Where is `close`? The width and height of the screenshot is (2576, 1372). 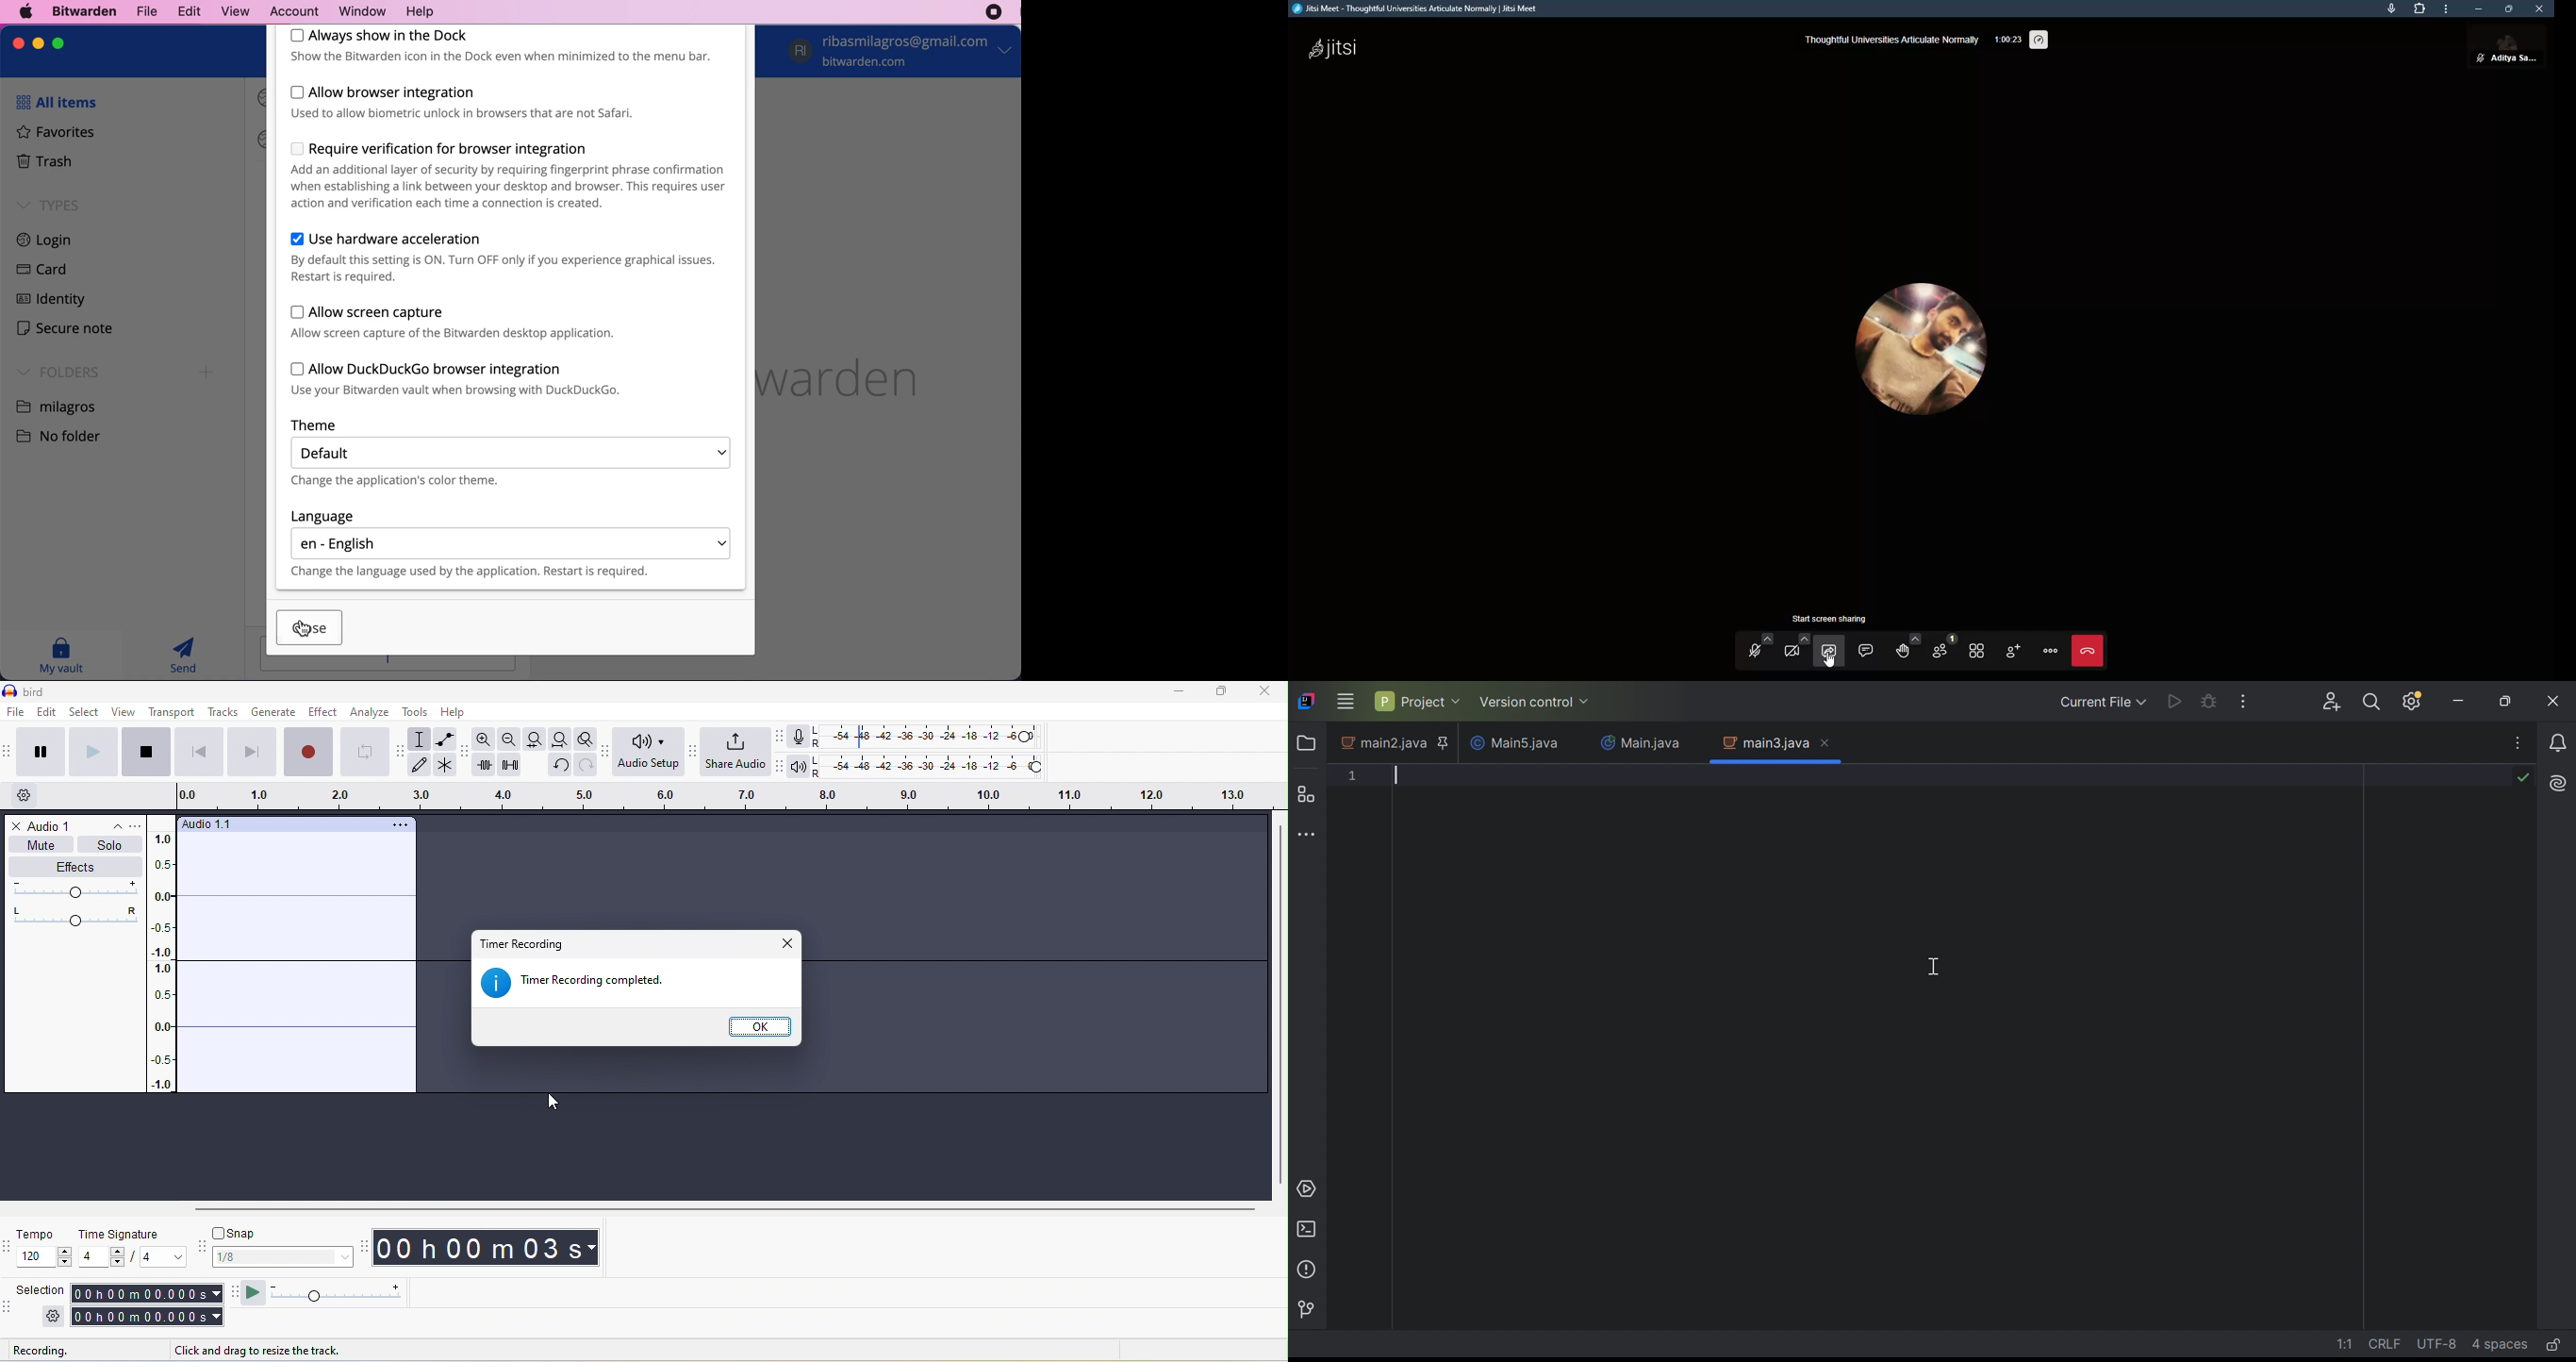 close is located at coordinates (19, 43).